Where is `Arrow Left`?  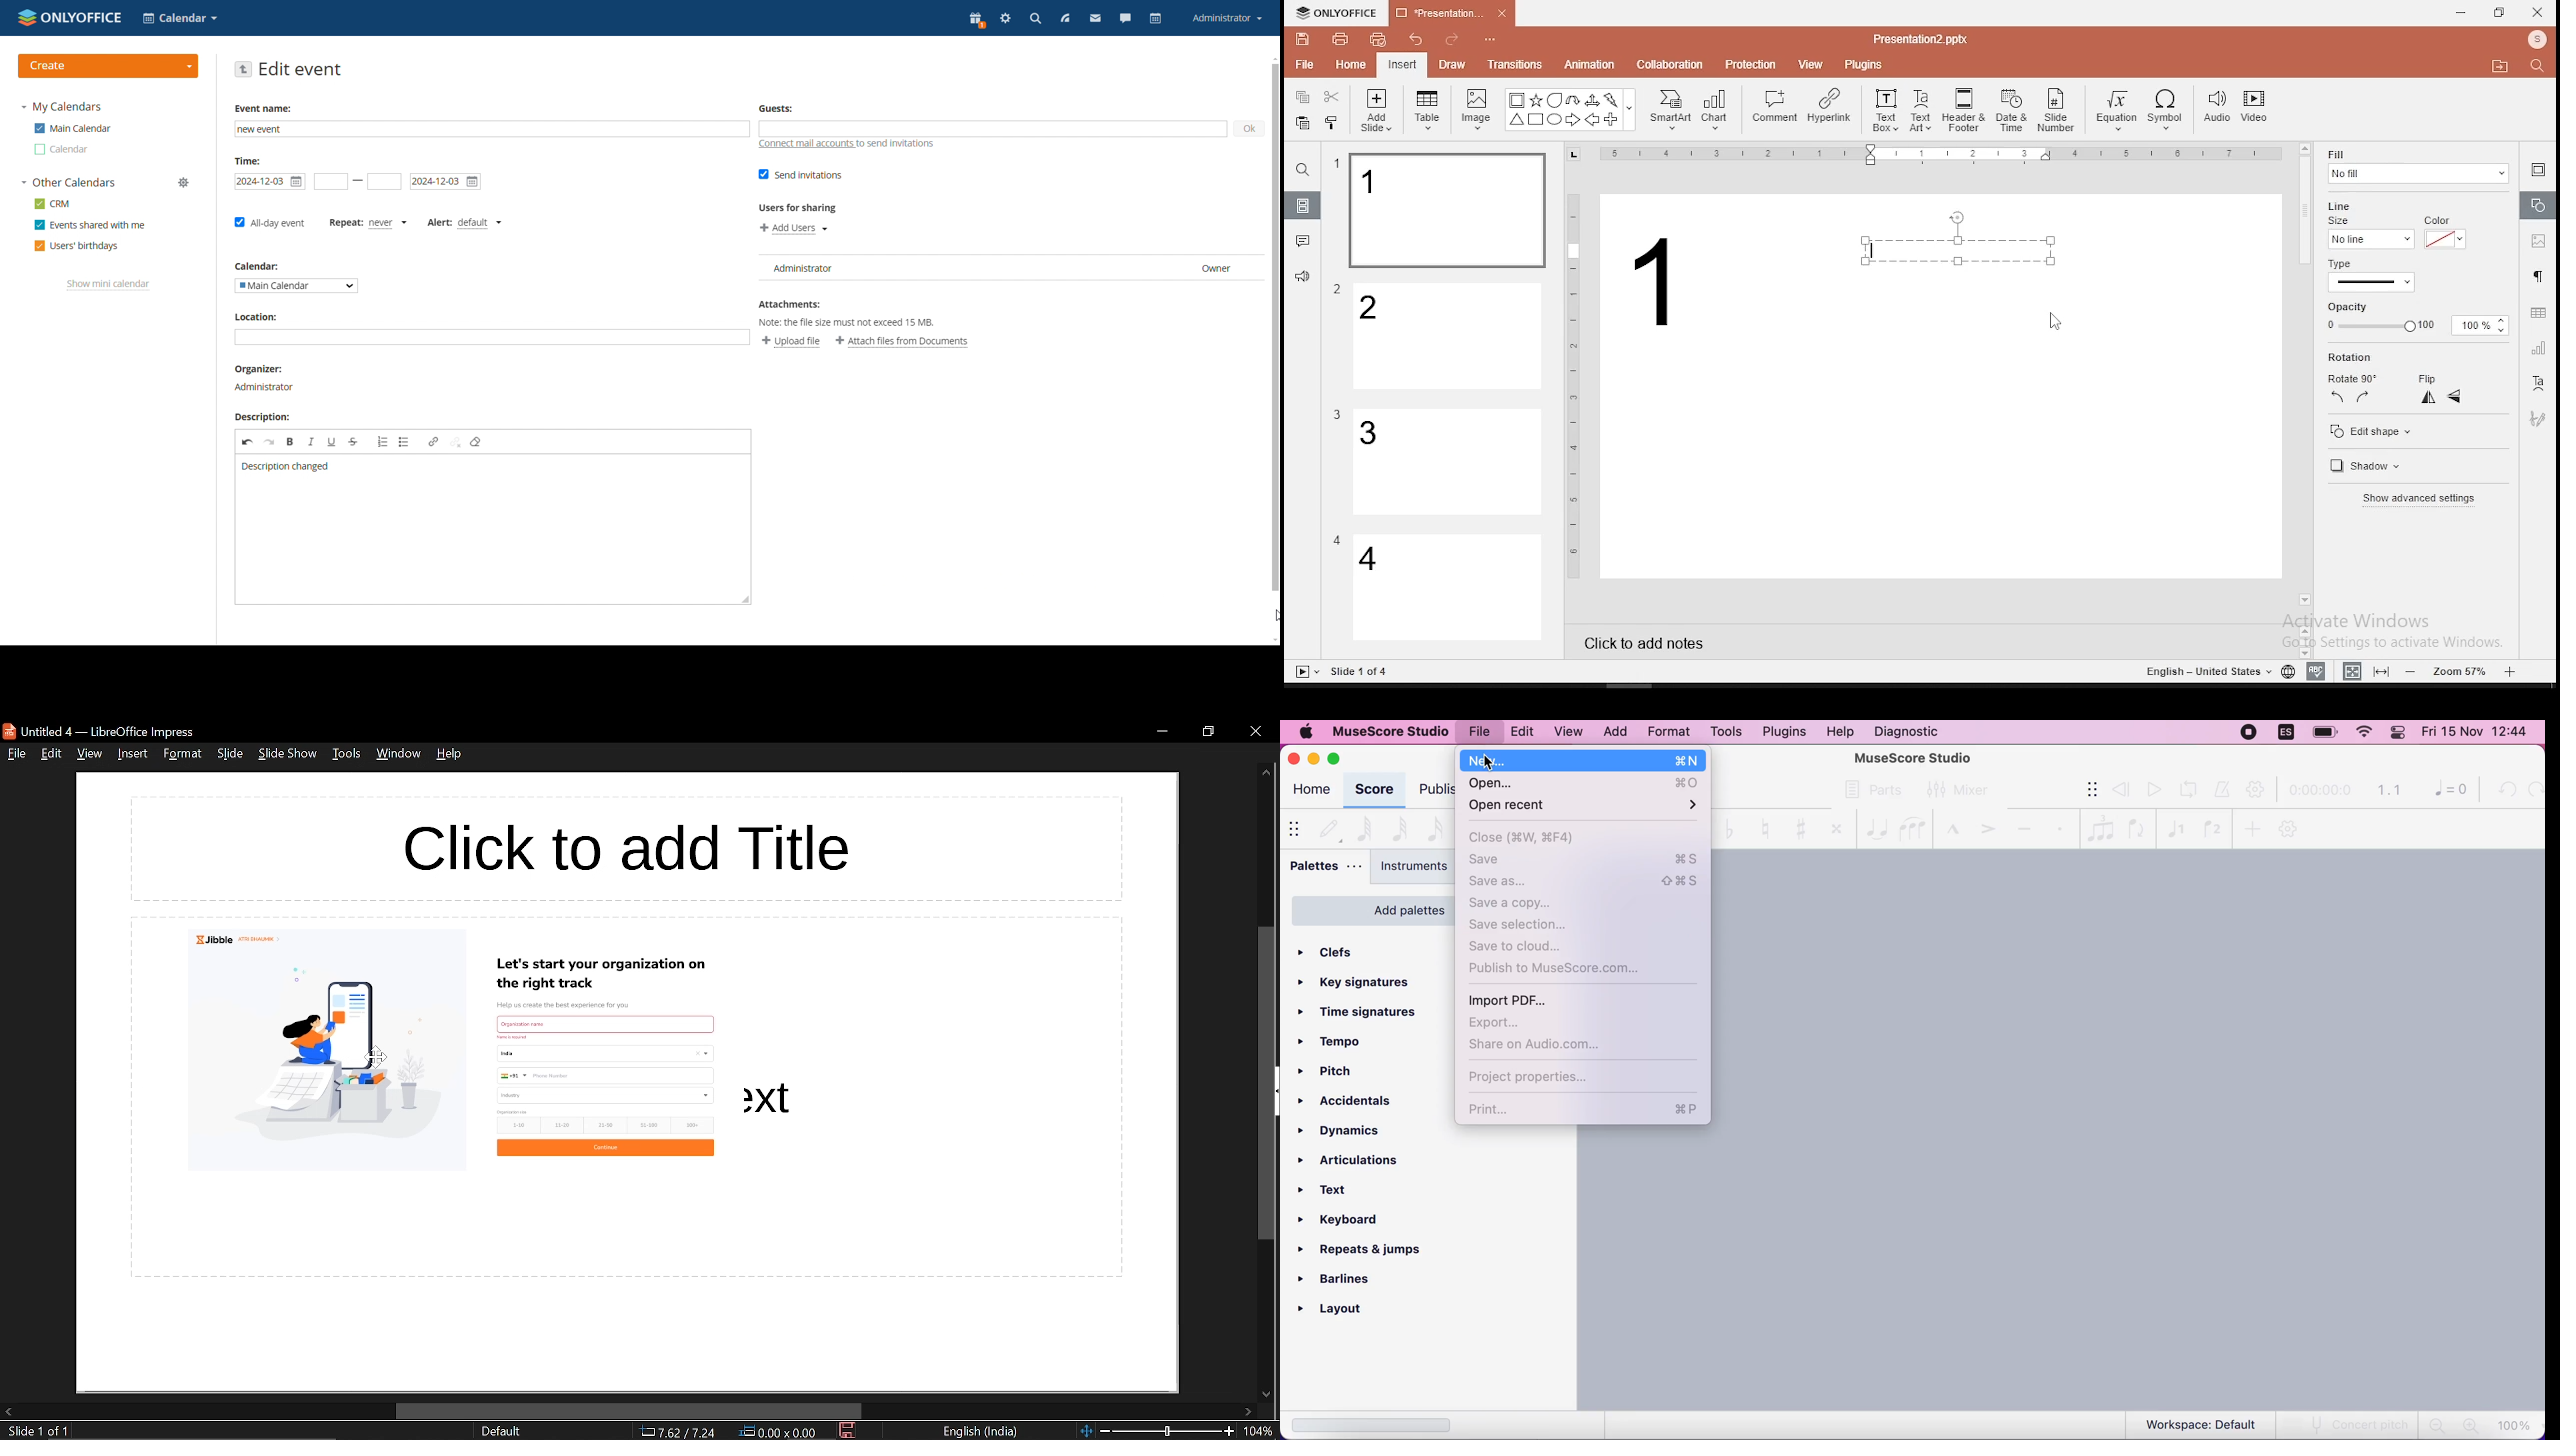
Arrow Left is located at coordinates (1592, 120).